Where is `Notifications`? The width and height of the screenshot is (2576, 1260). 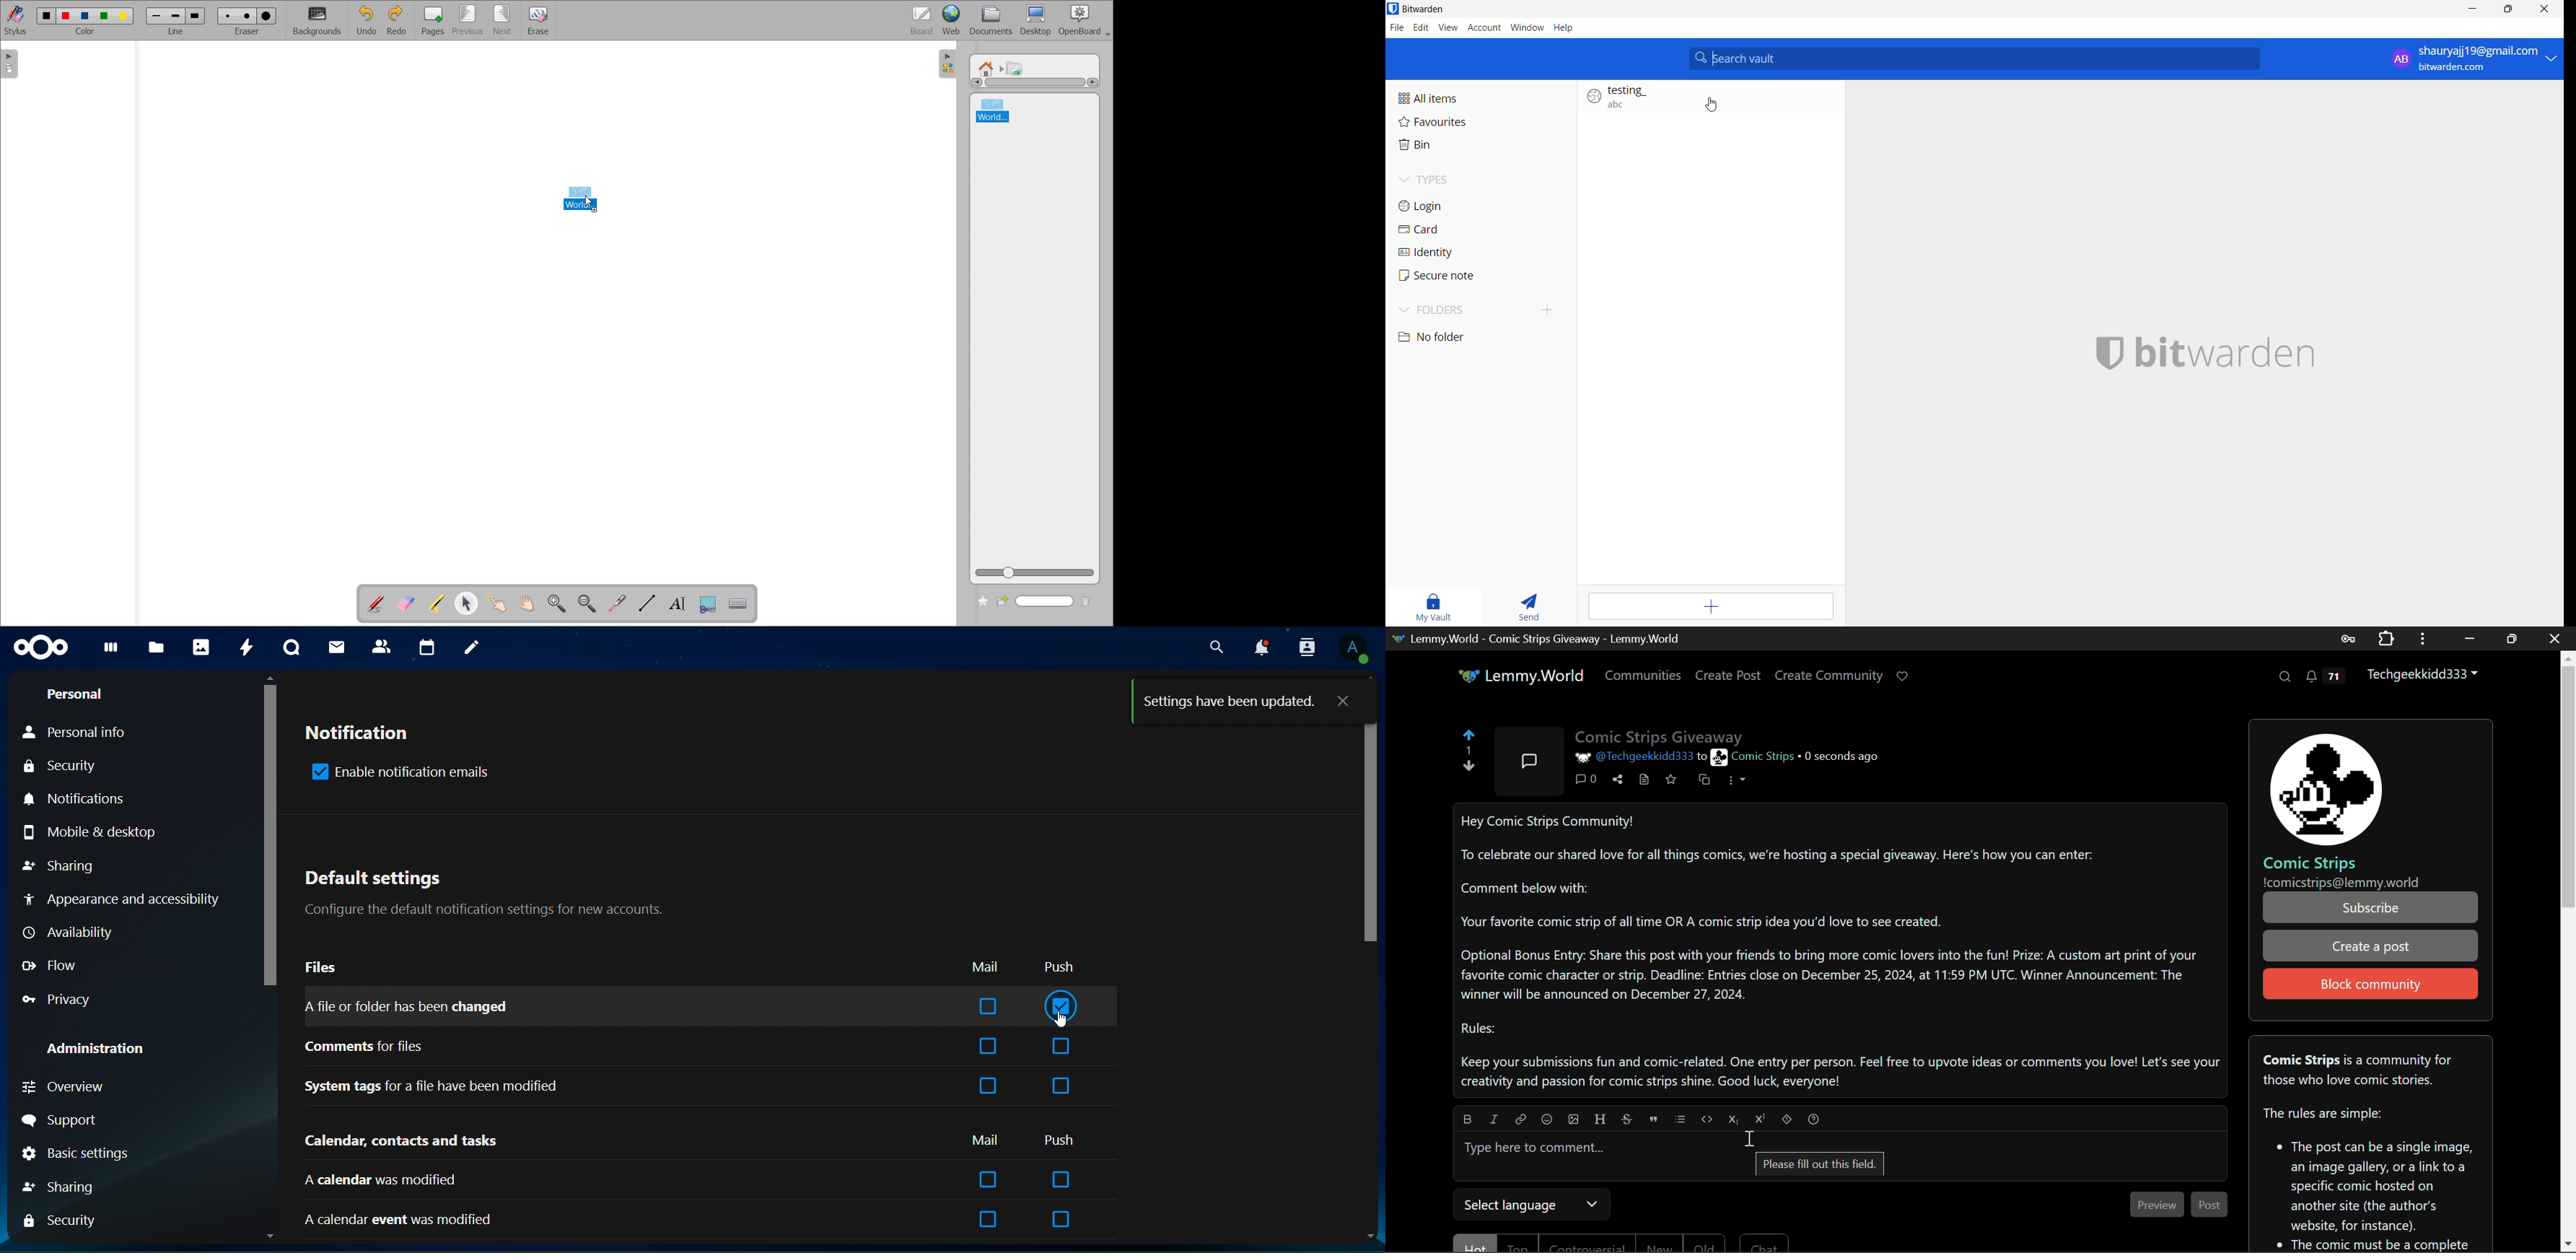
Notifications is located at coordinates (2322, 676).